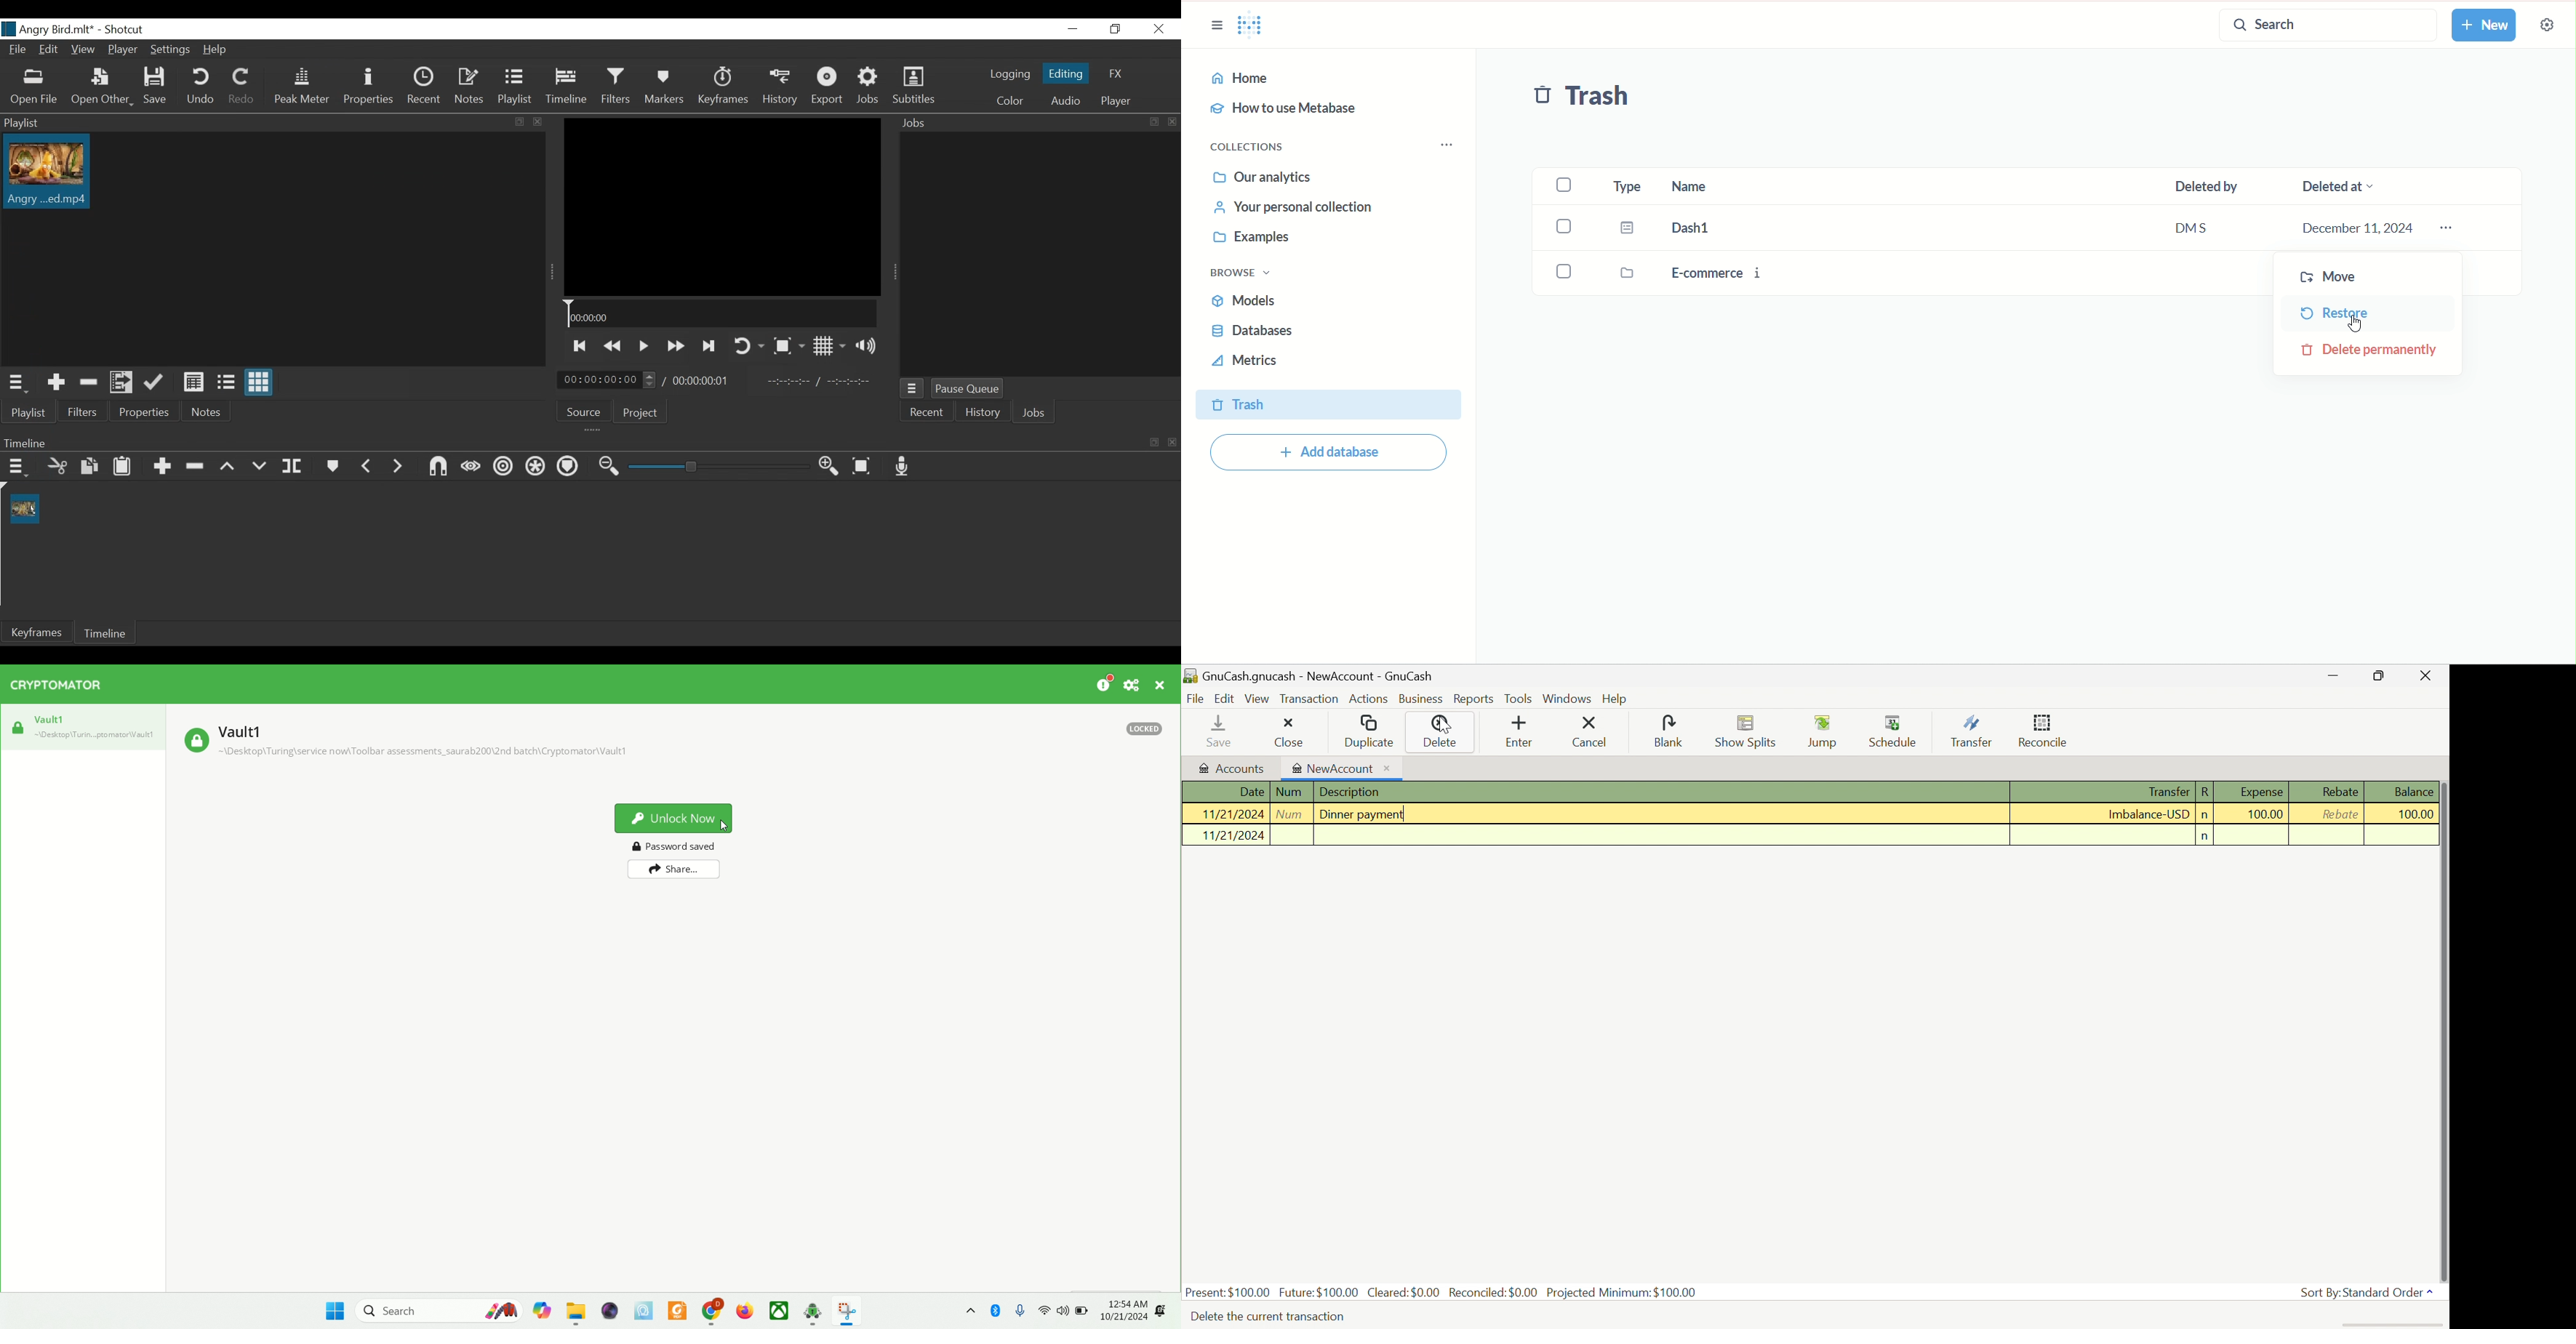 The image size is (2576, 1344). I want to click on GnuCash.gnucash - NewAccount - GnuCash, so click(1311, 676).